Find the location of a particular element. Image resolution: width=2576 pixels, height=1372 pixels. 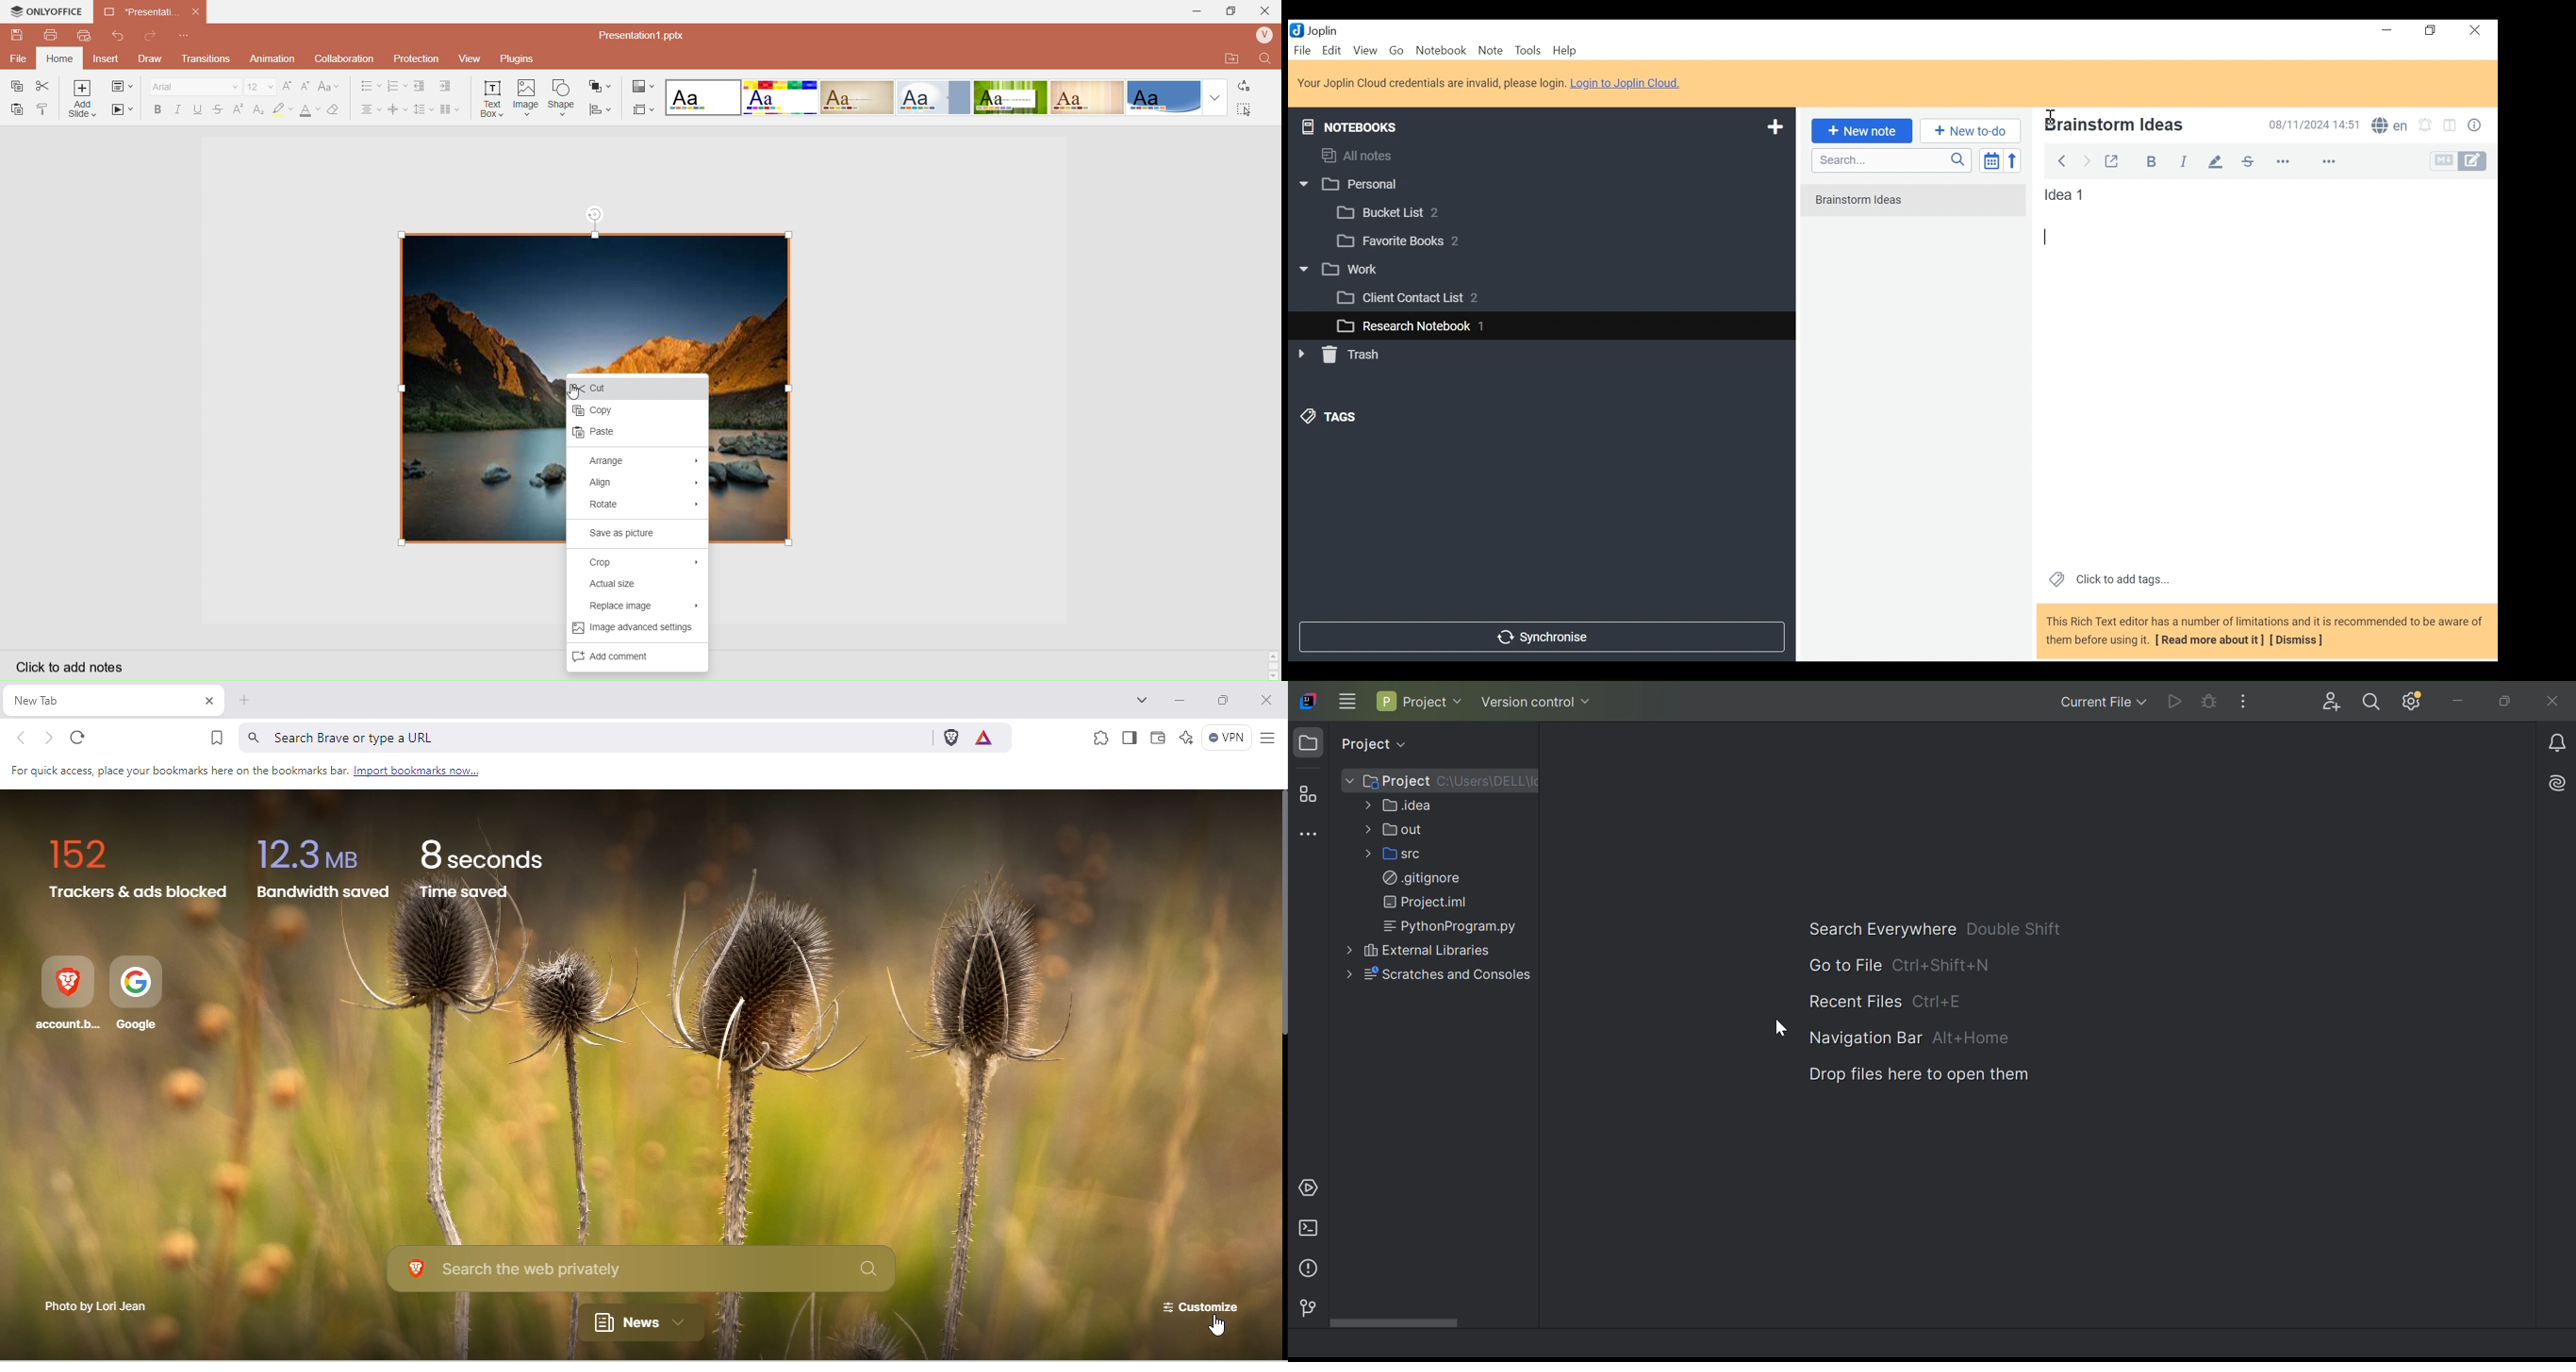

note view is located at coordinates (2066, 195).